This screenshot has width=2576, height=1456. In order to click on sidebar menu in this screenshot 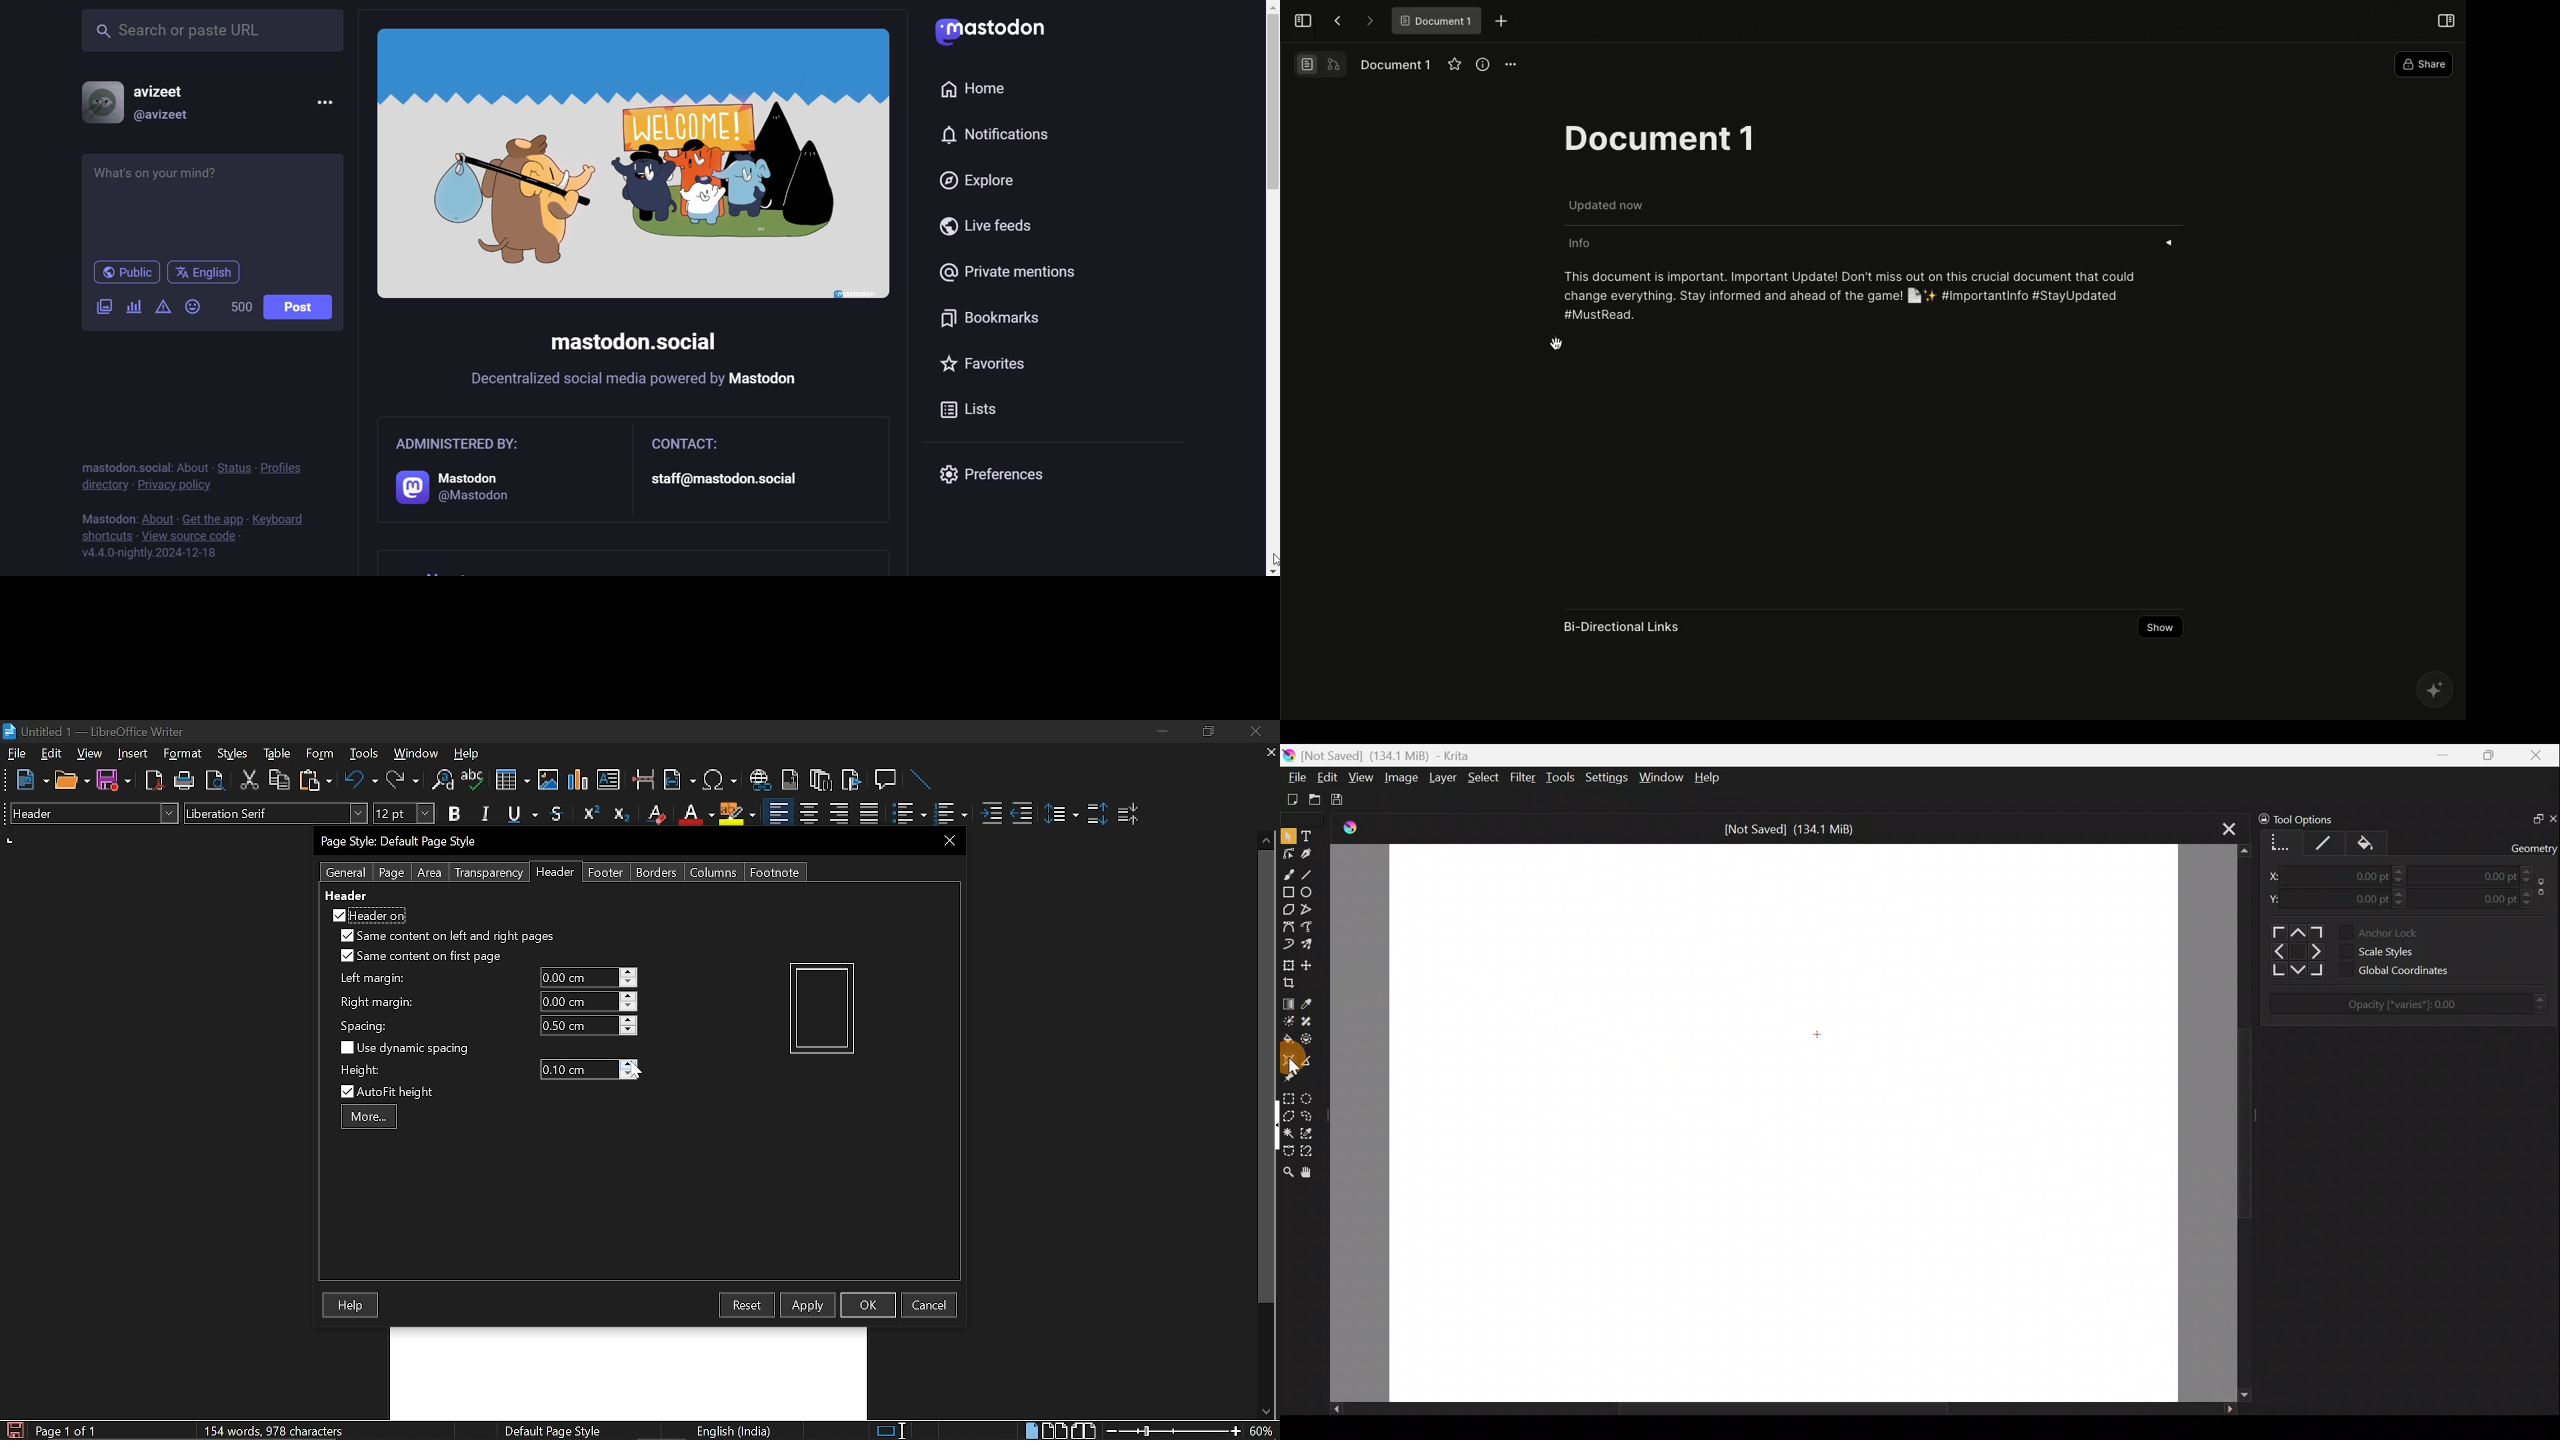, I will do `click(1276, 1125)`.